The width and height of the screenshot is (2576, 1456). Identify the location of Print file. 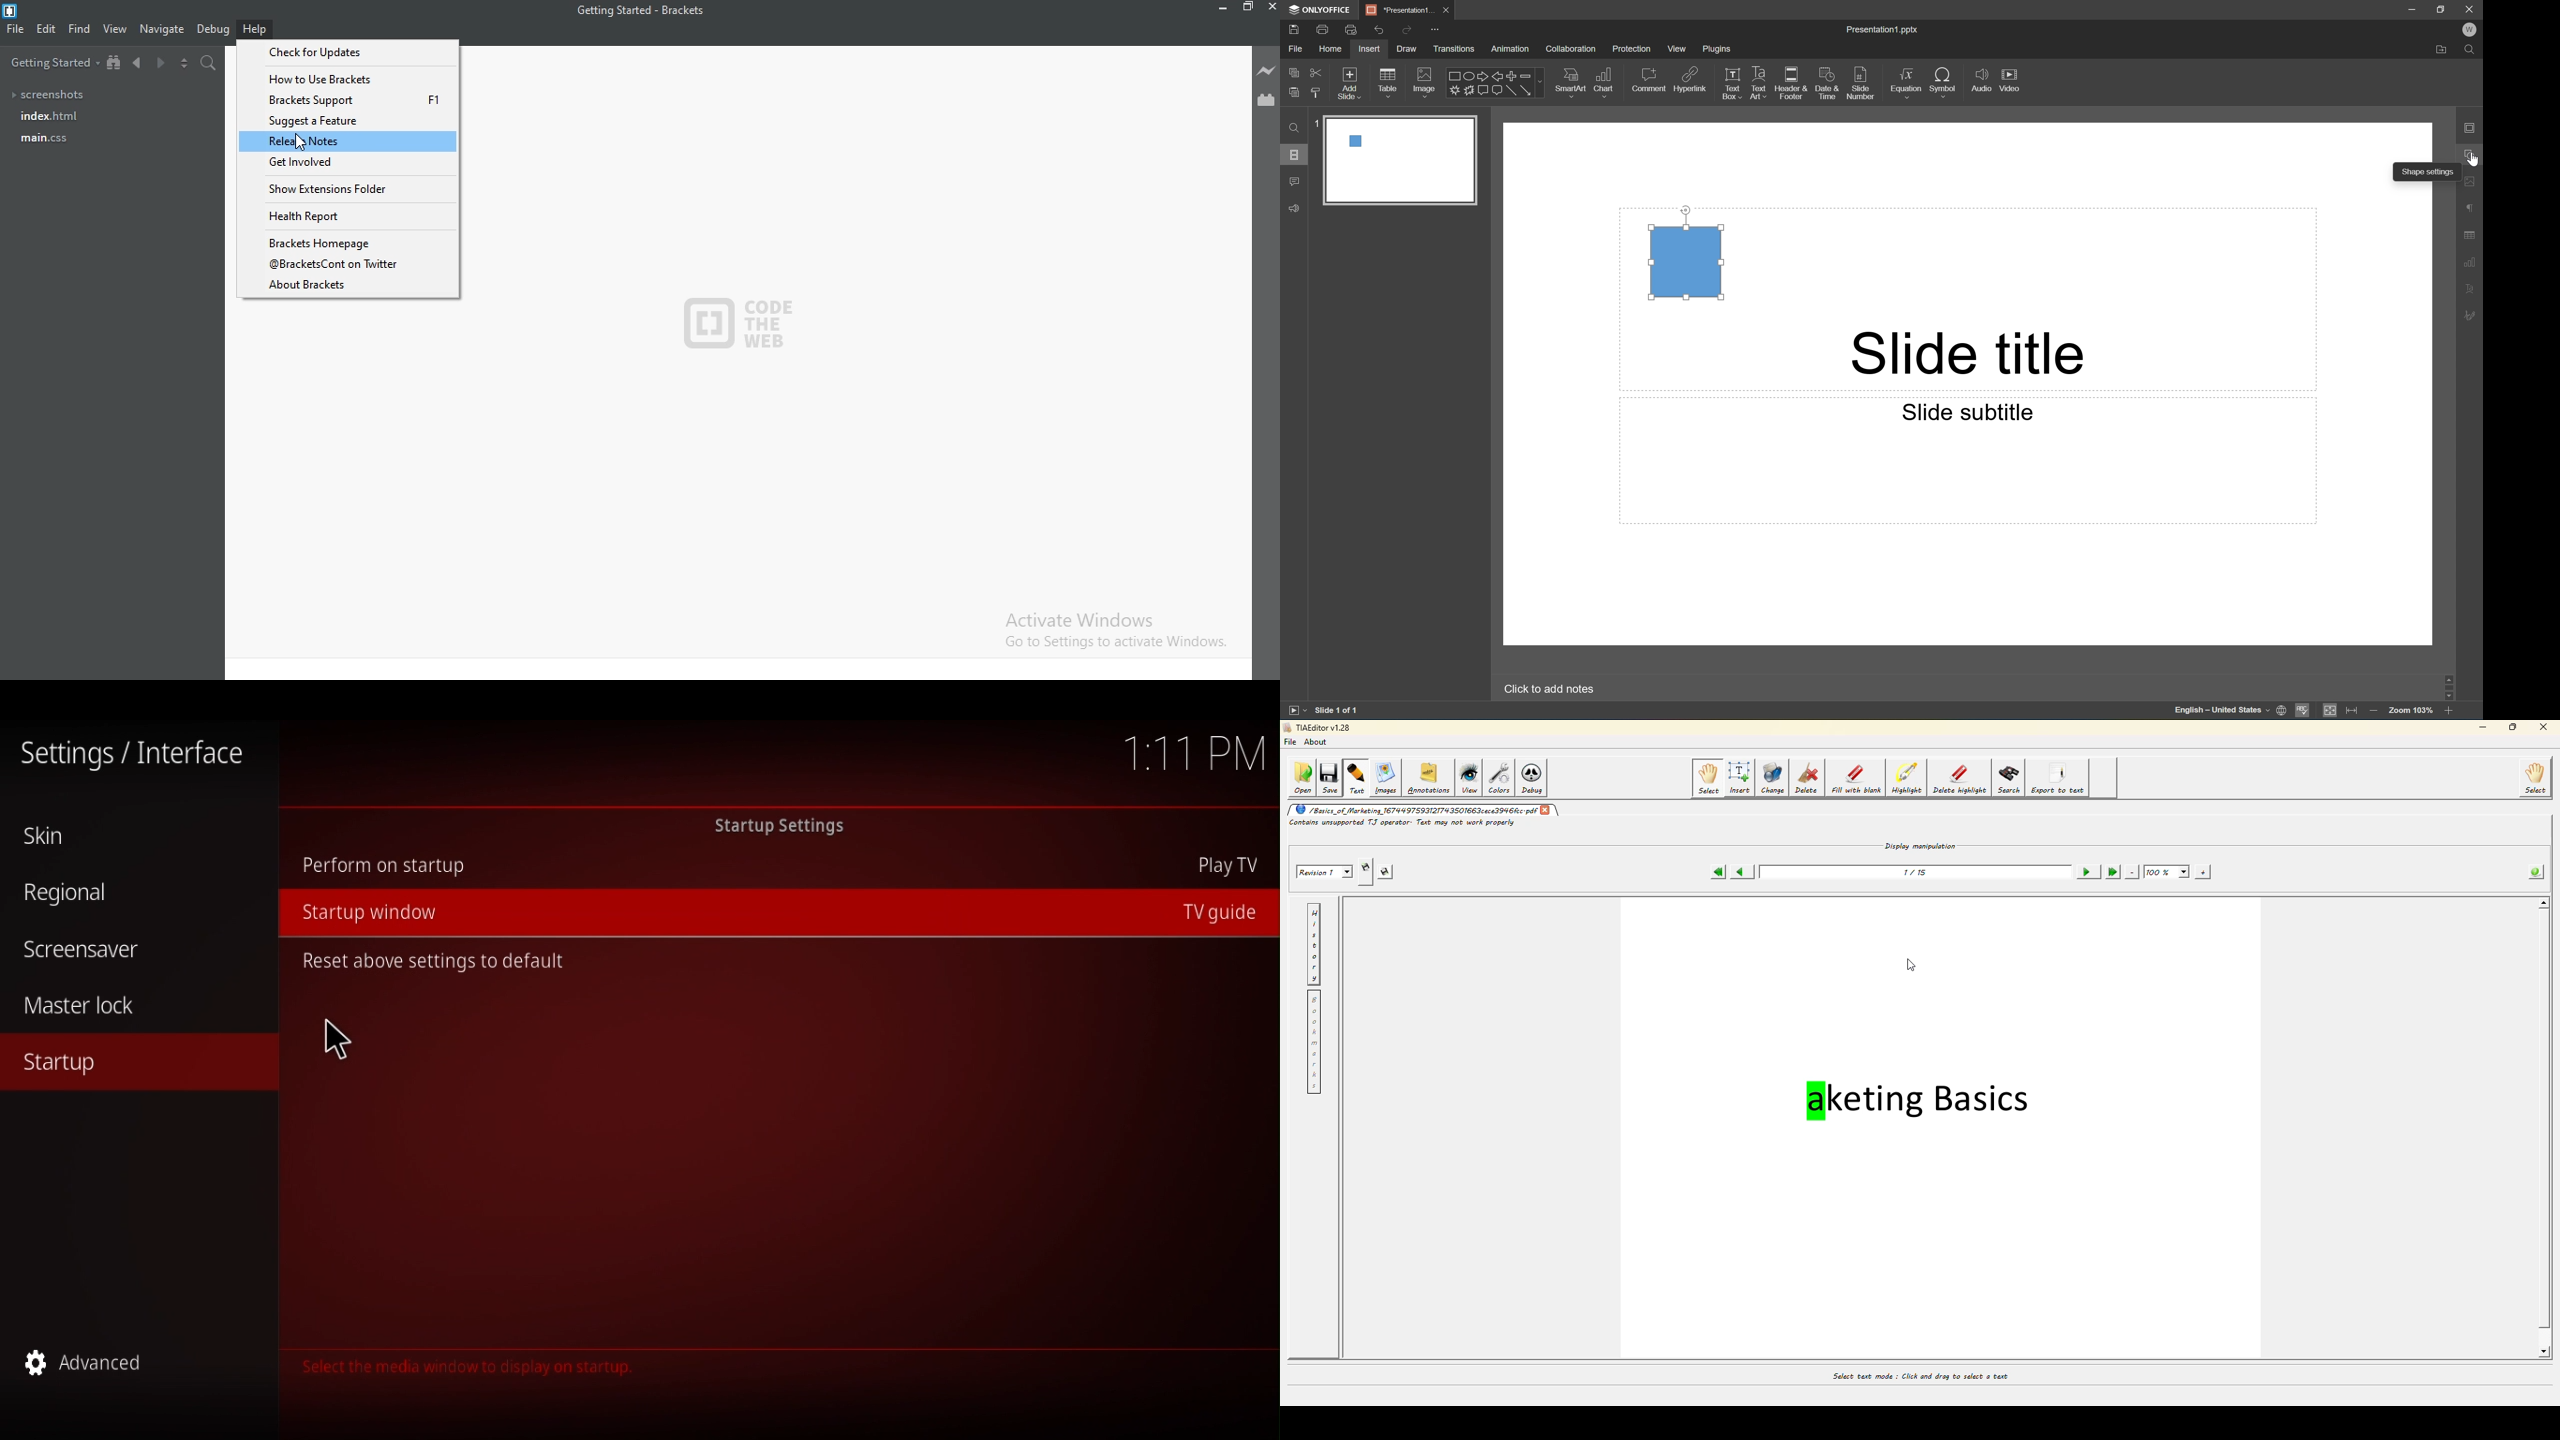
(1325, 29).